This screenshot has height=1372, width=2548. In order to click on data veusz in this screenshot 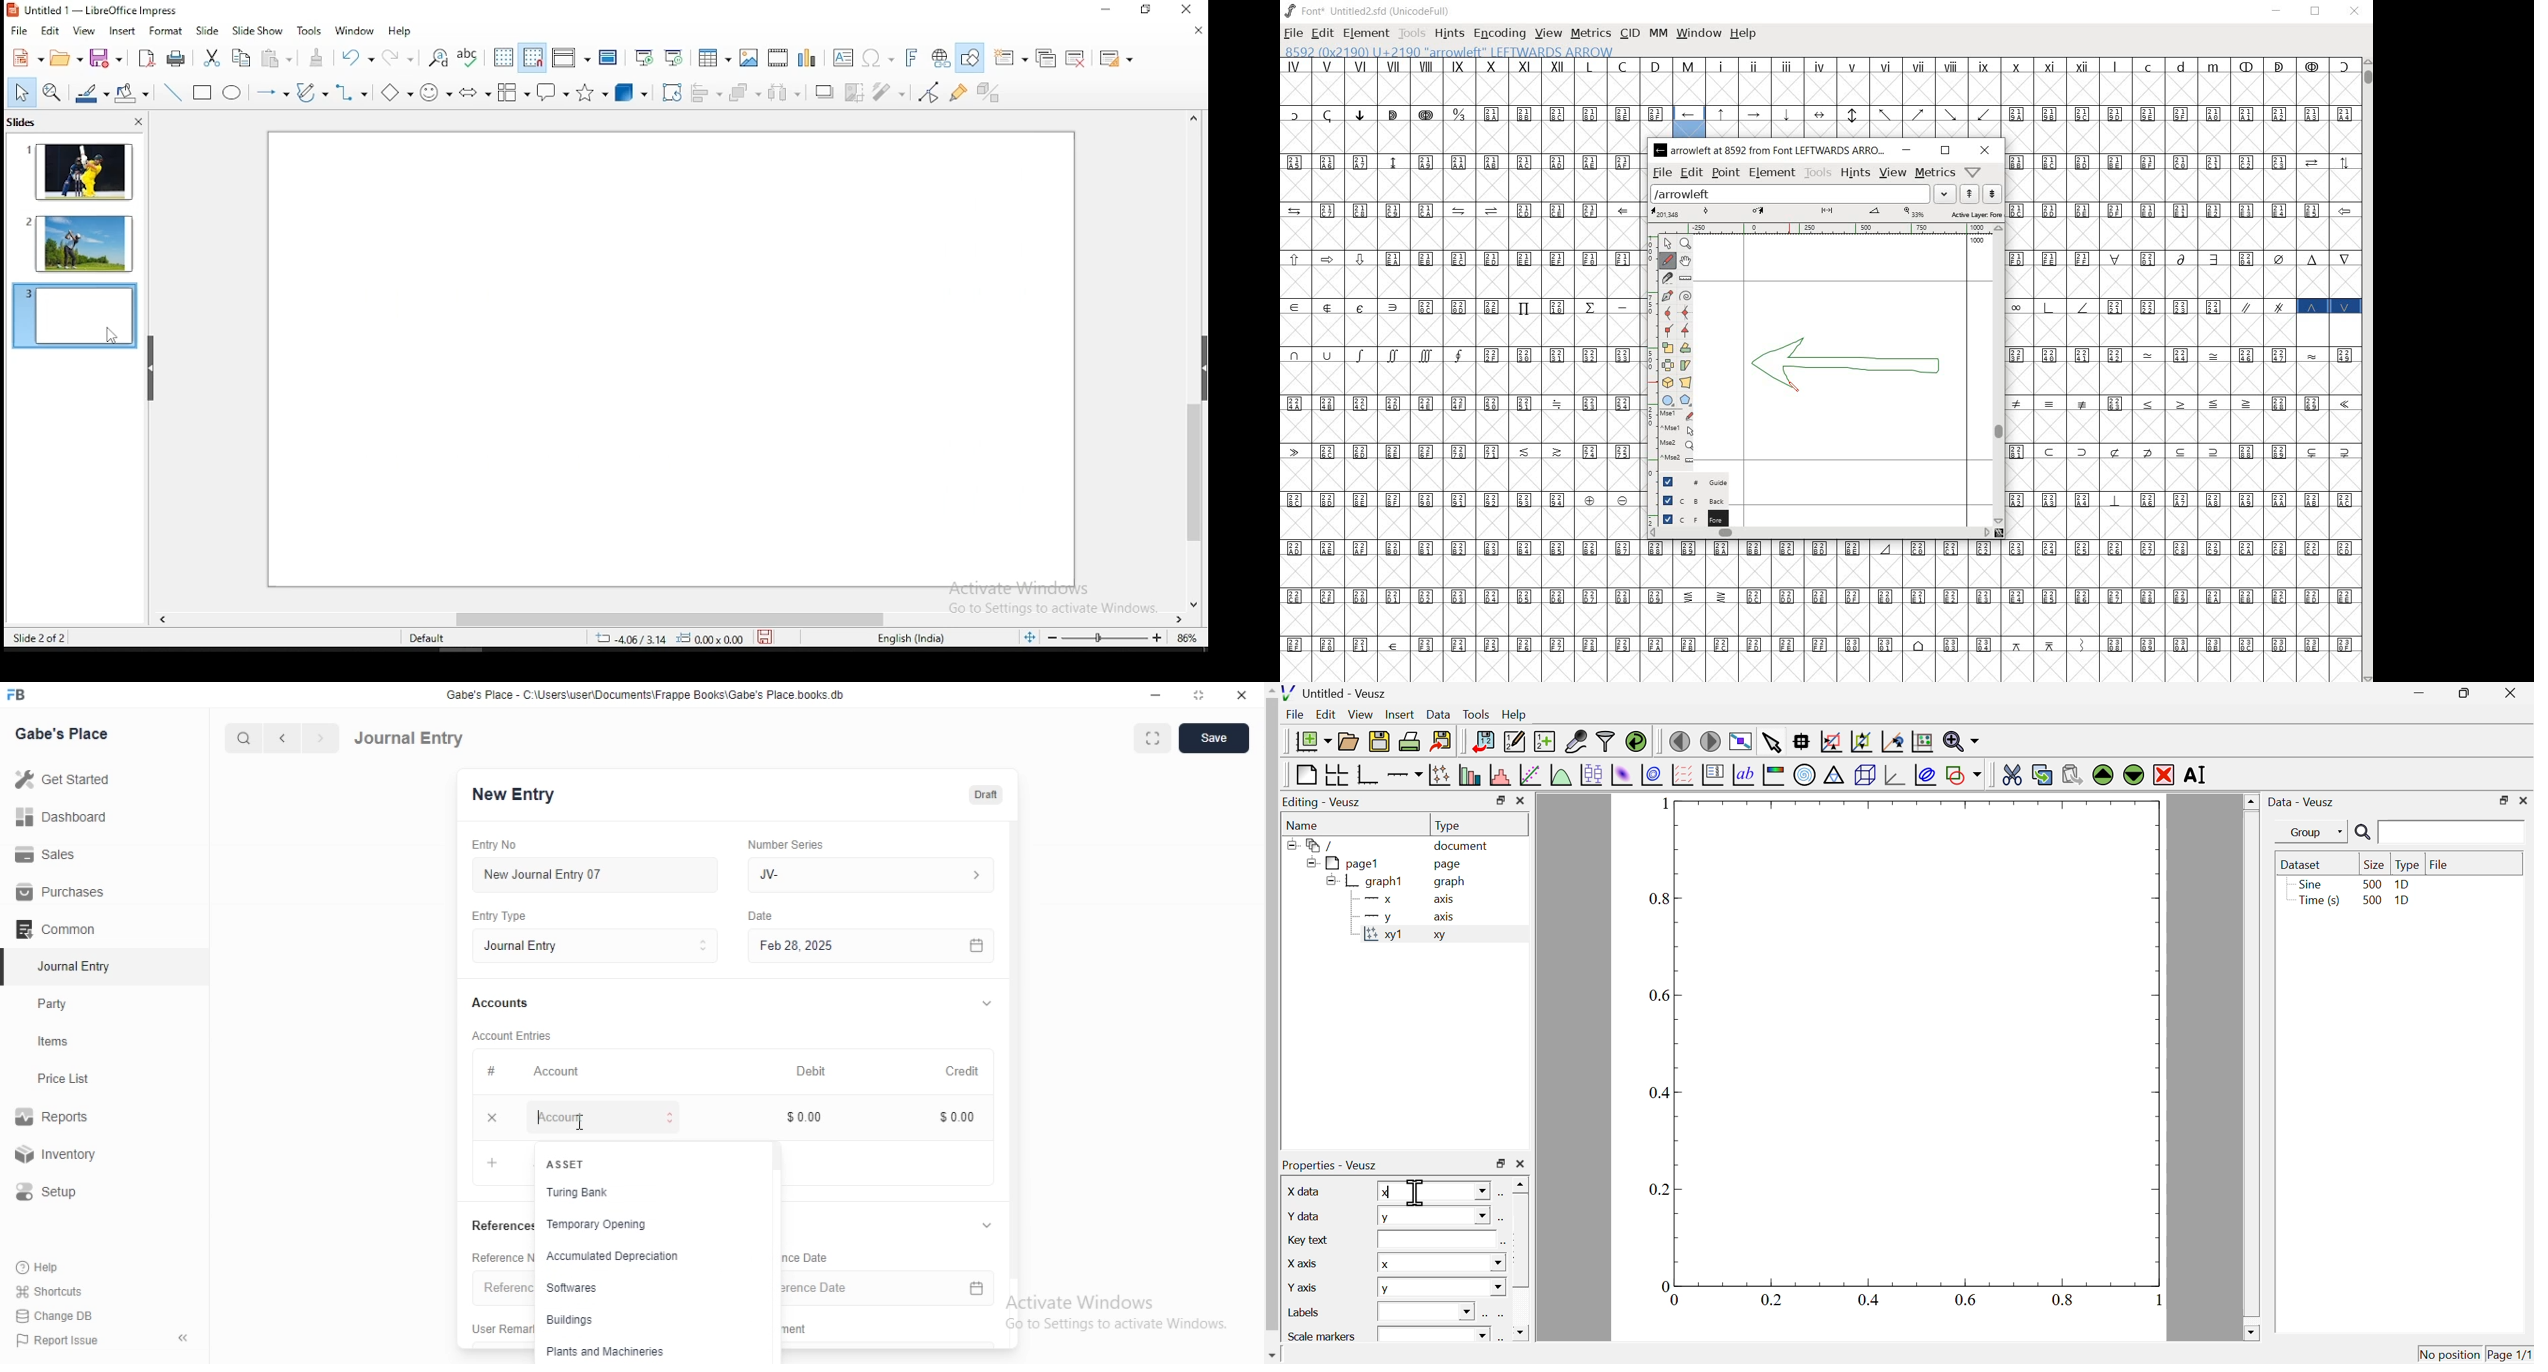, I will do `click(2302, 802)`.